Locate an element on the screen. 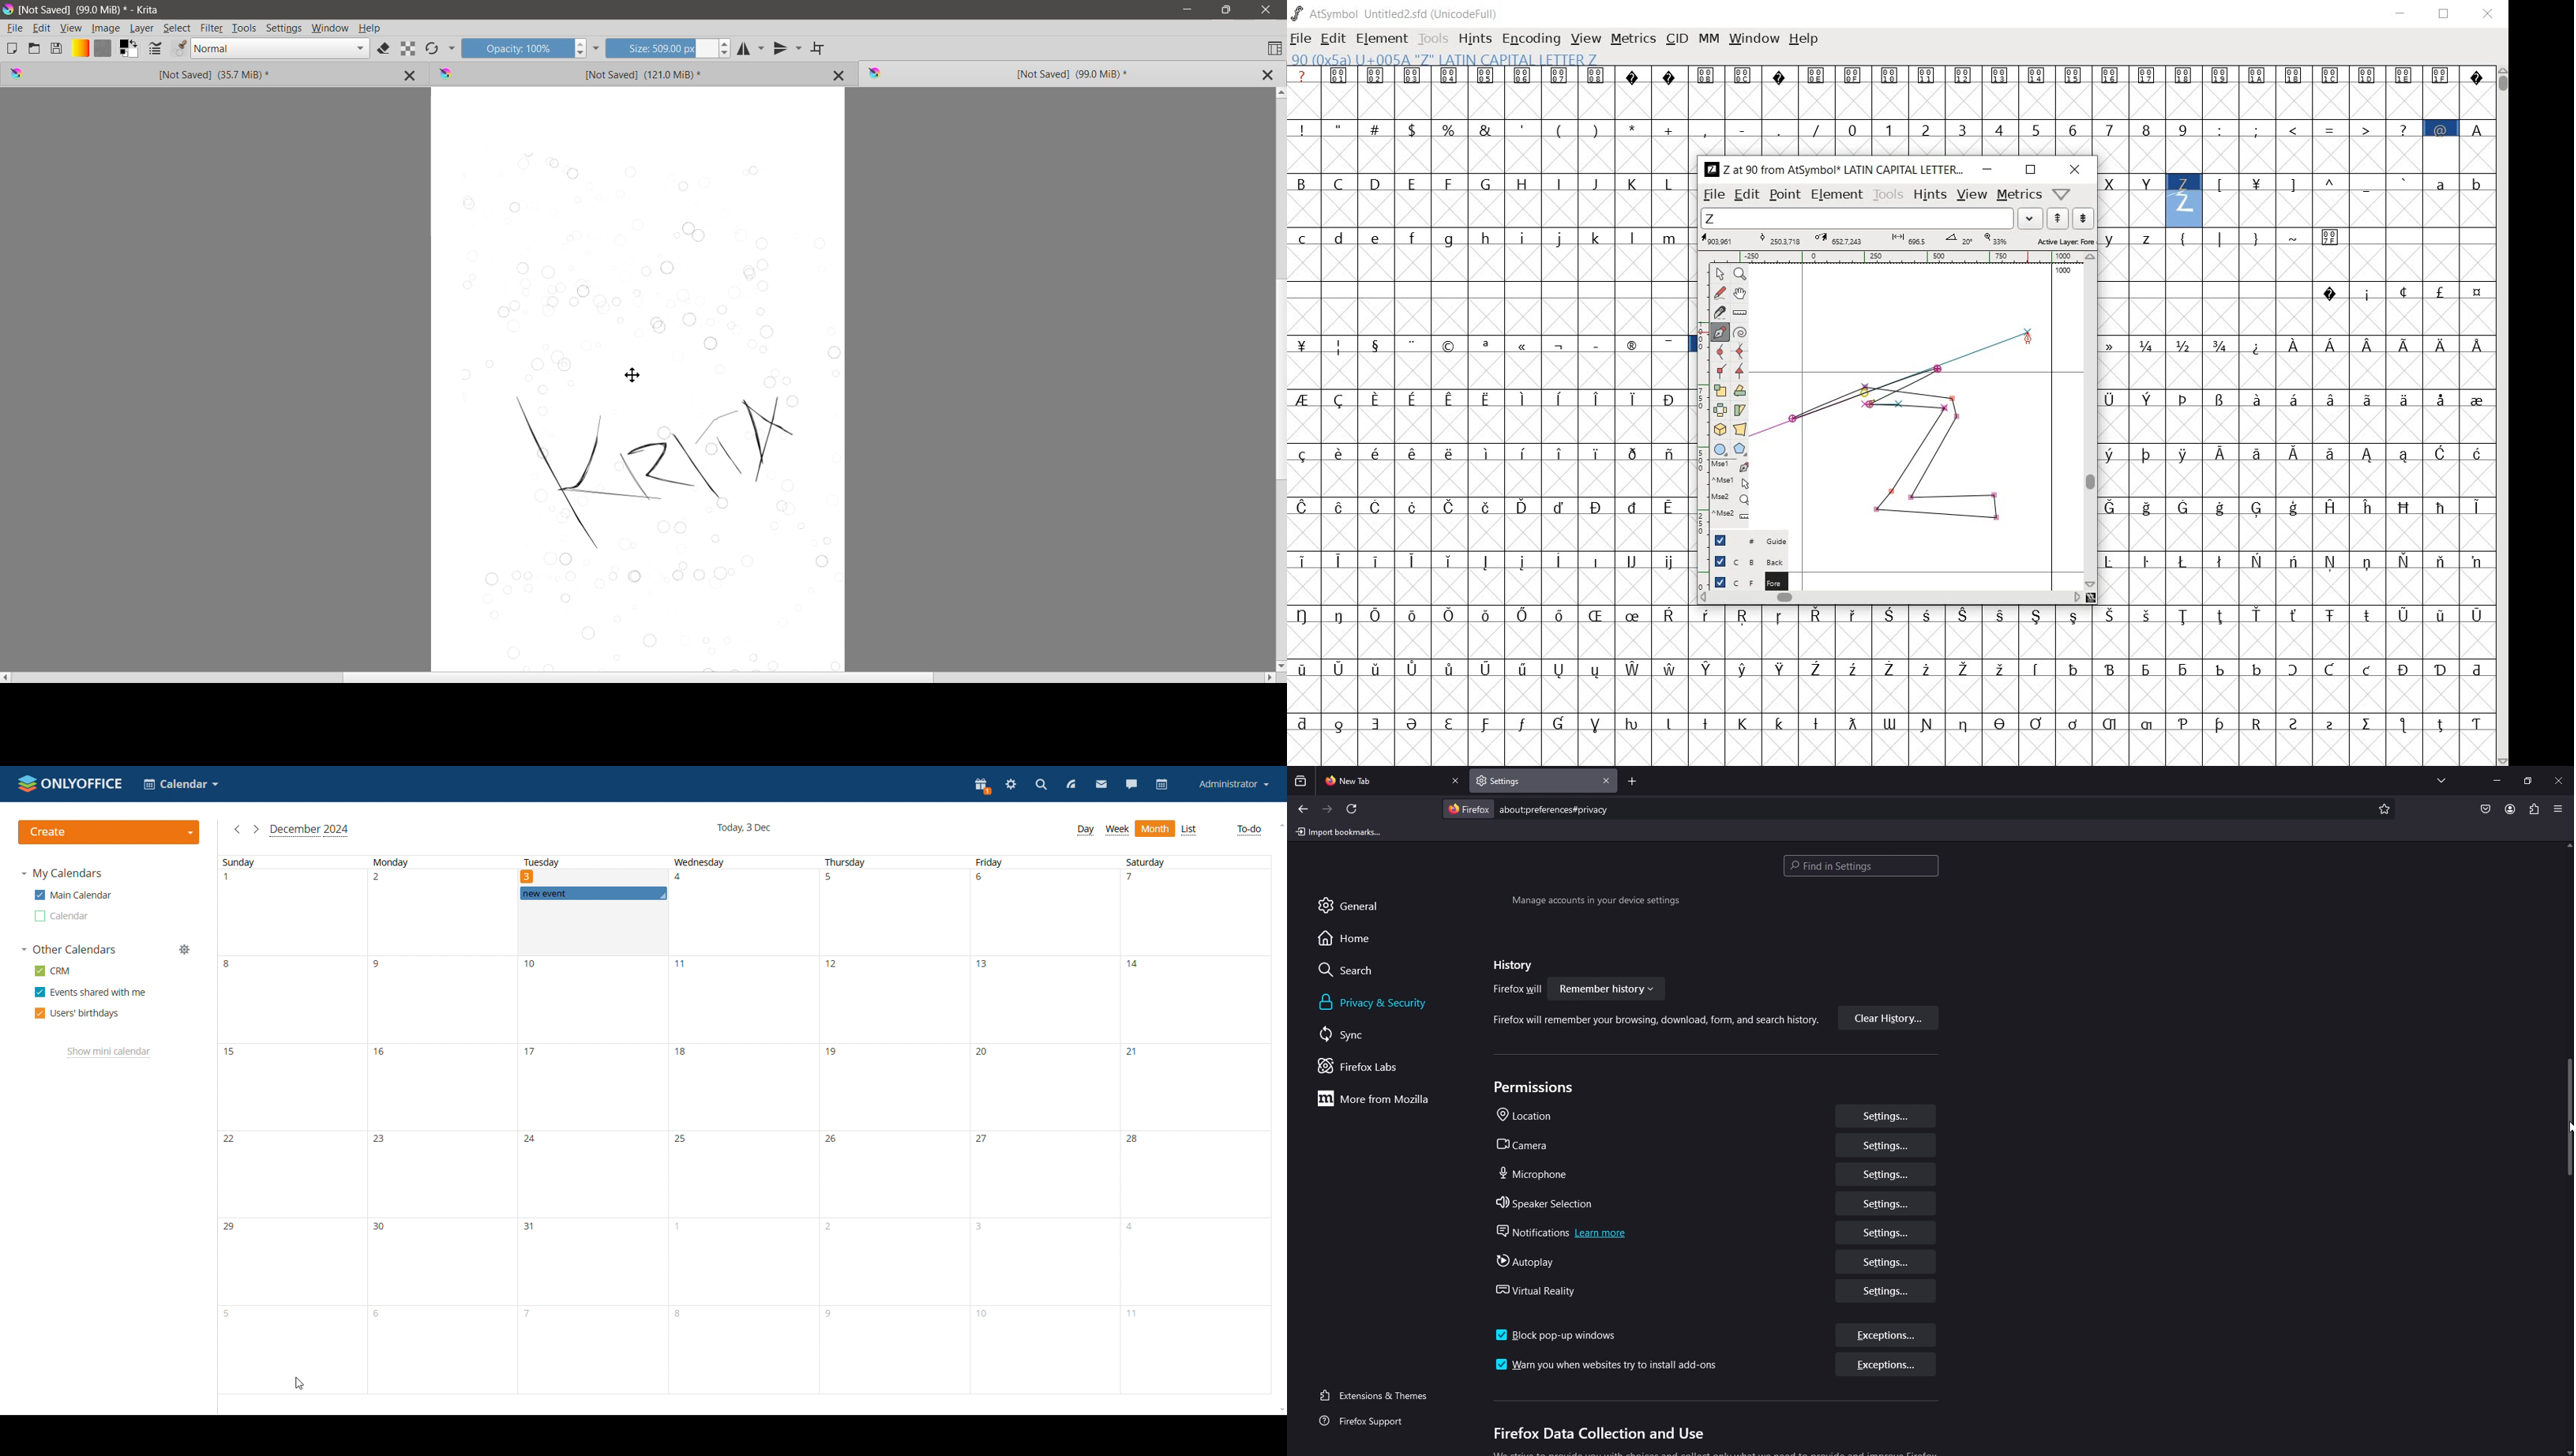 Image resolution: width=2576 pixels, height=1456 pixels. profile is located at coordinates (2510, 809).